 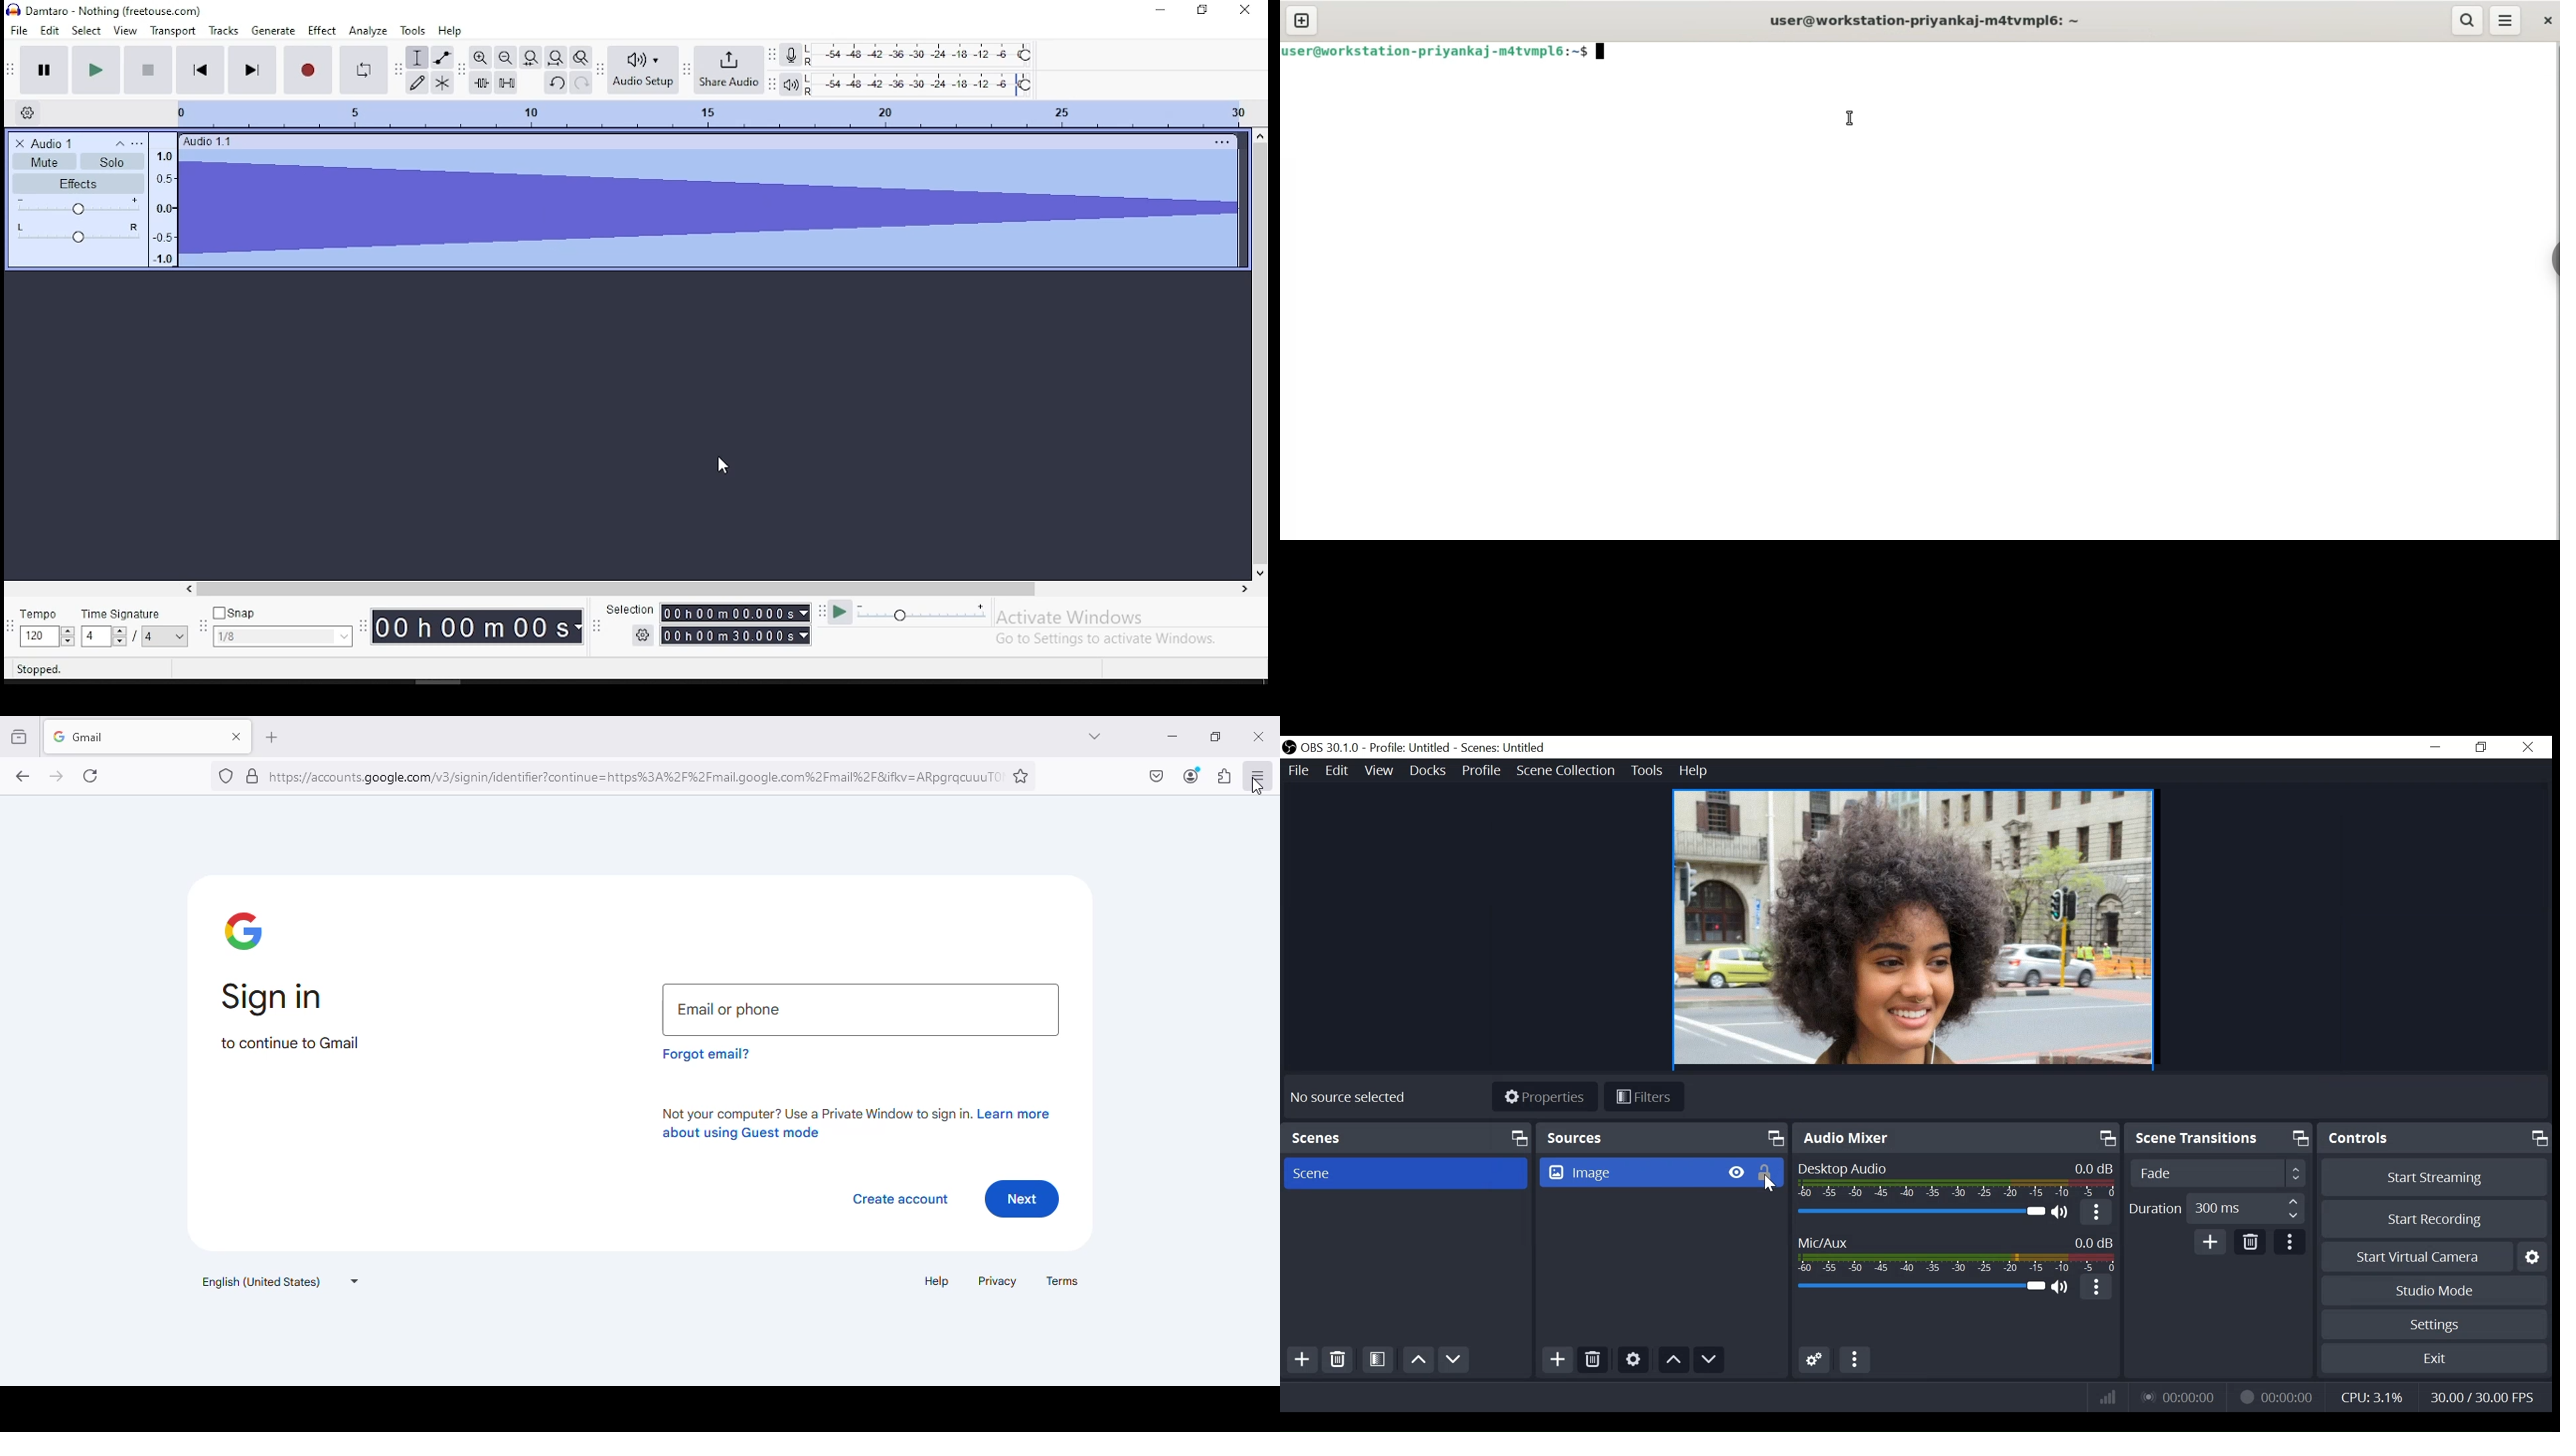 What do you see at coordinates (271, 738) in the screenshot?
I see `open a new tab` at bounding box center [271, 738].